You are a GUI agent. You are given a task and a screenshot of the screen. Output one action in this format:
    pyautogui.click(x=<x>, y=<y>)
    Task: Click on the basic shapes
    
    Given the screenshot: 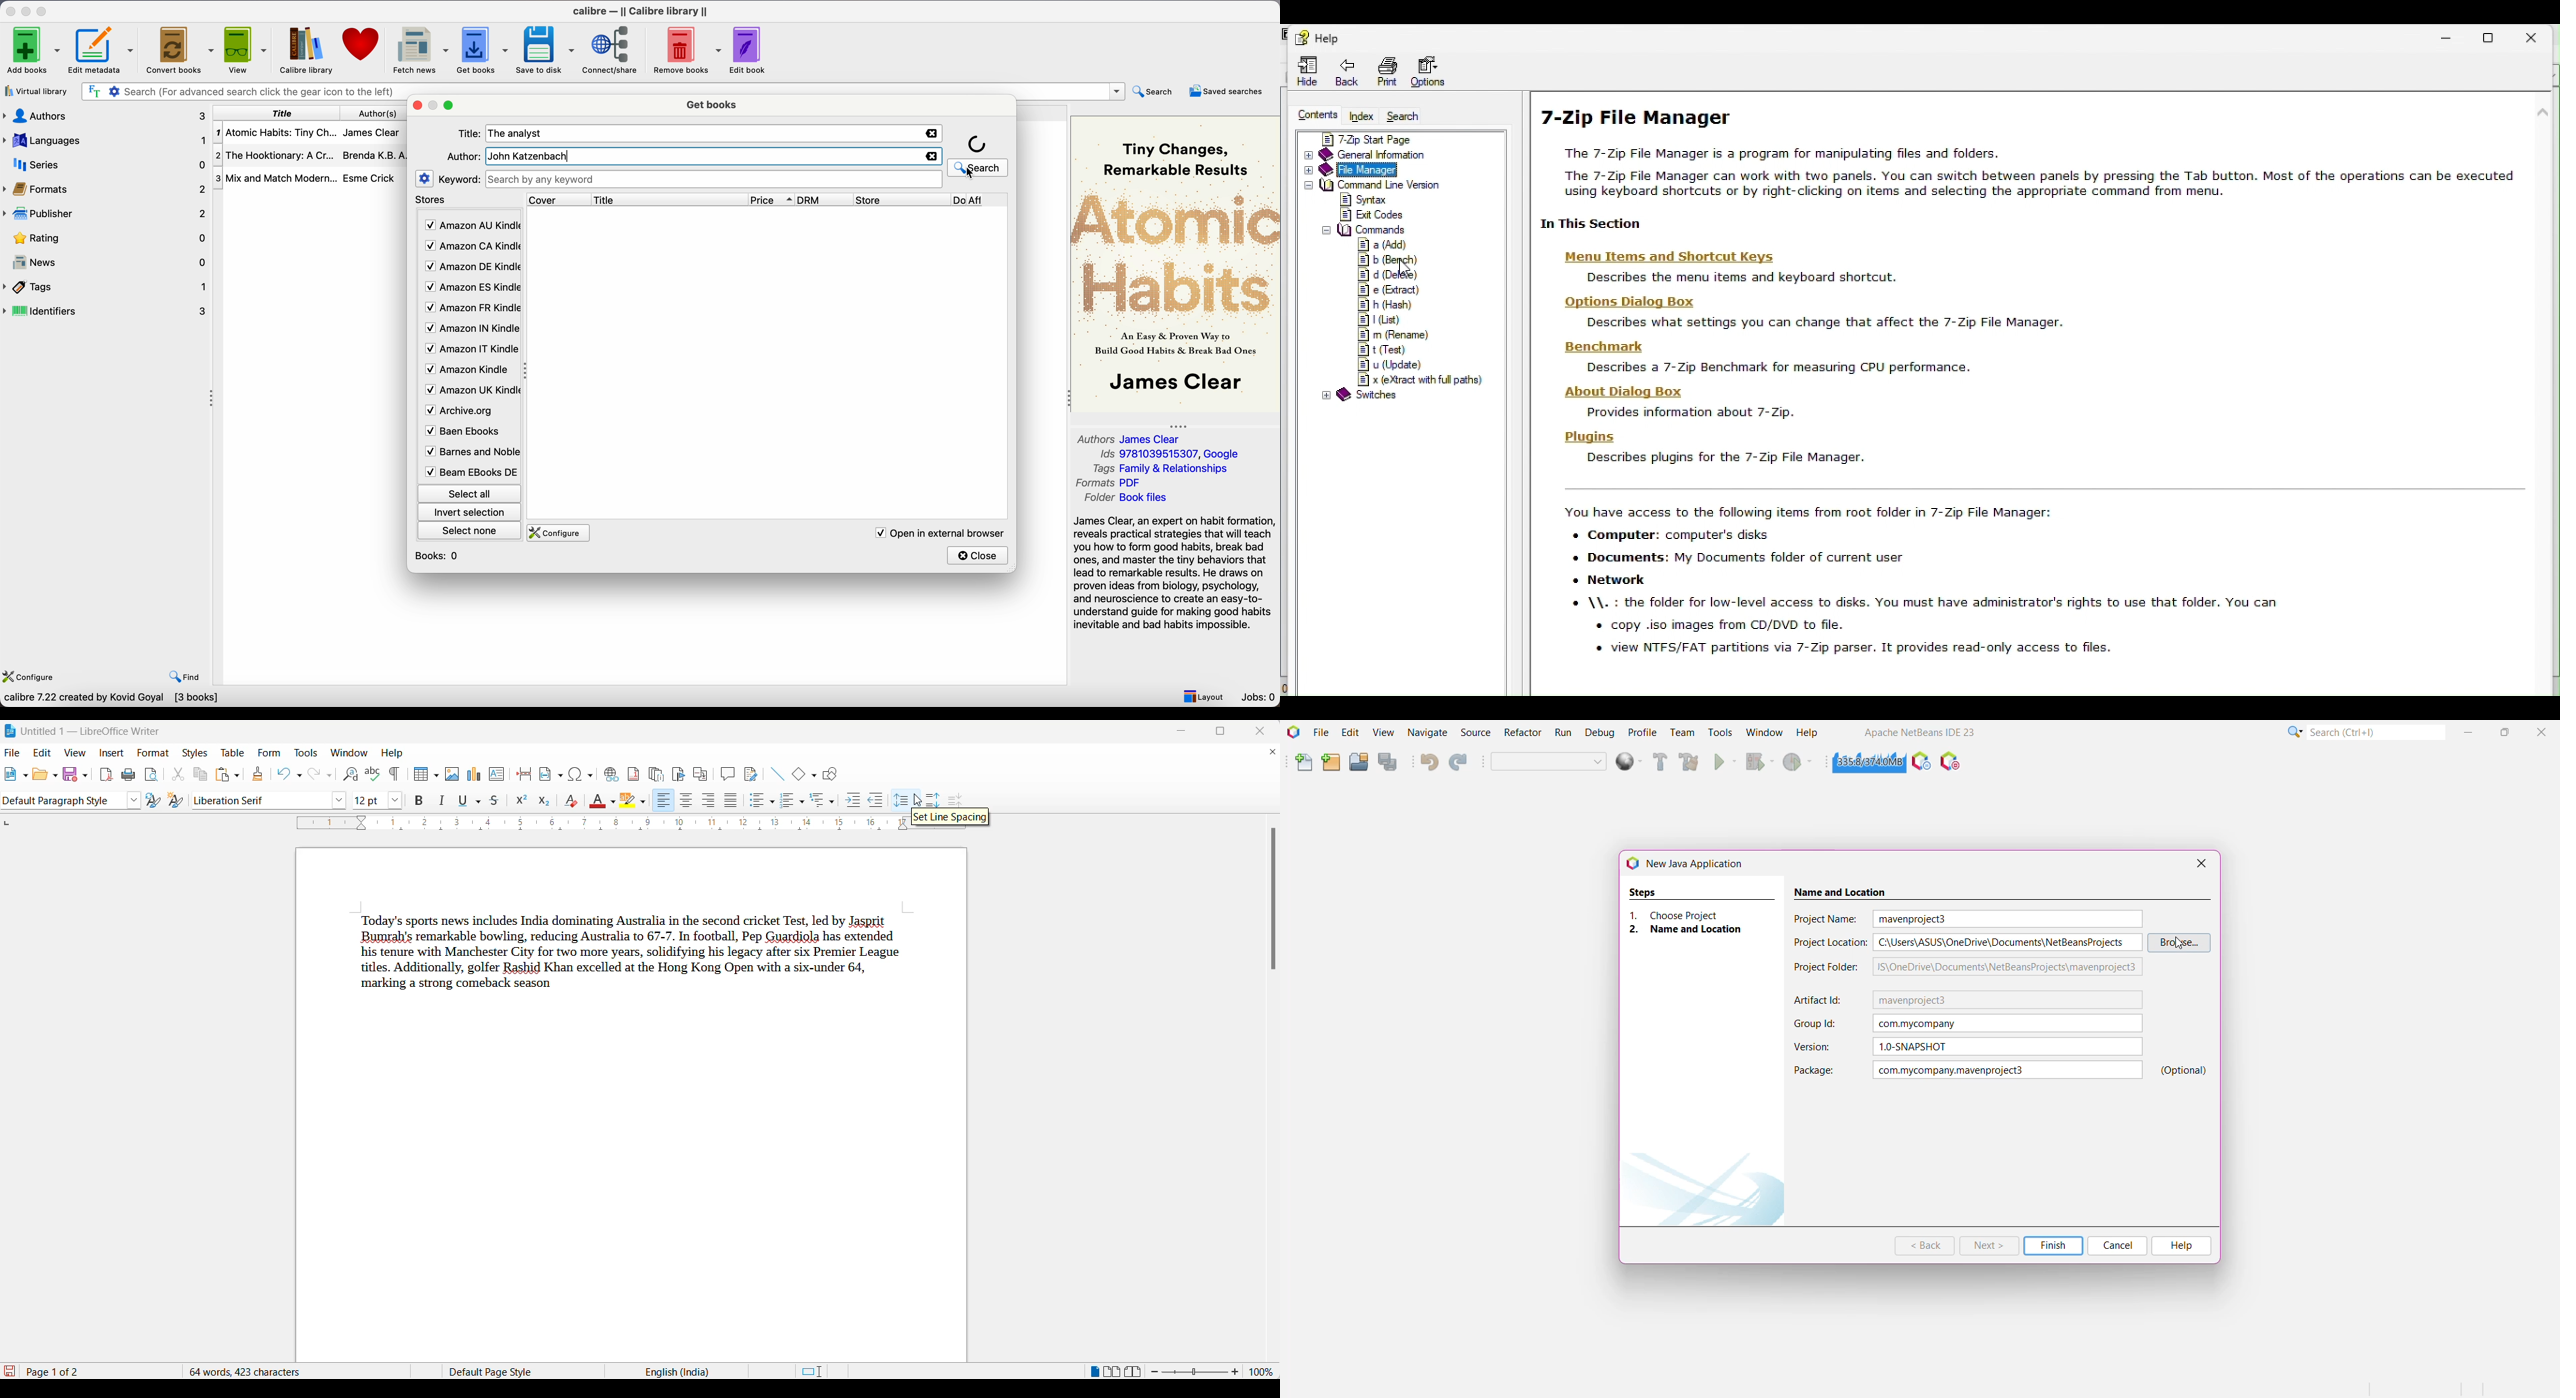 What is the action you would take?
    pyautogui.click(x=795, y=775)
    